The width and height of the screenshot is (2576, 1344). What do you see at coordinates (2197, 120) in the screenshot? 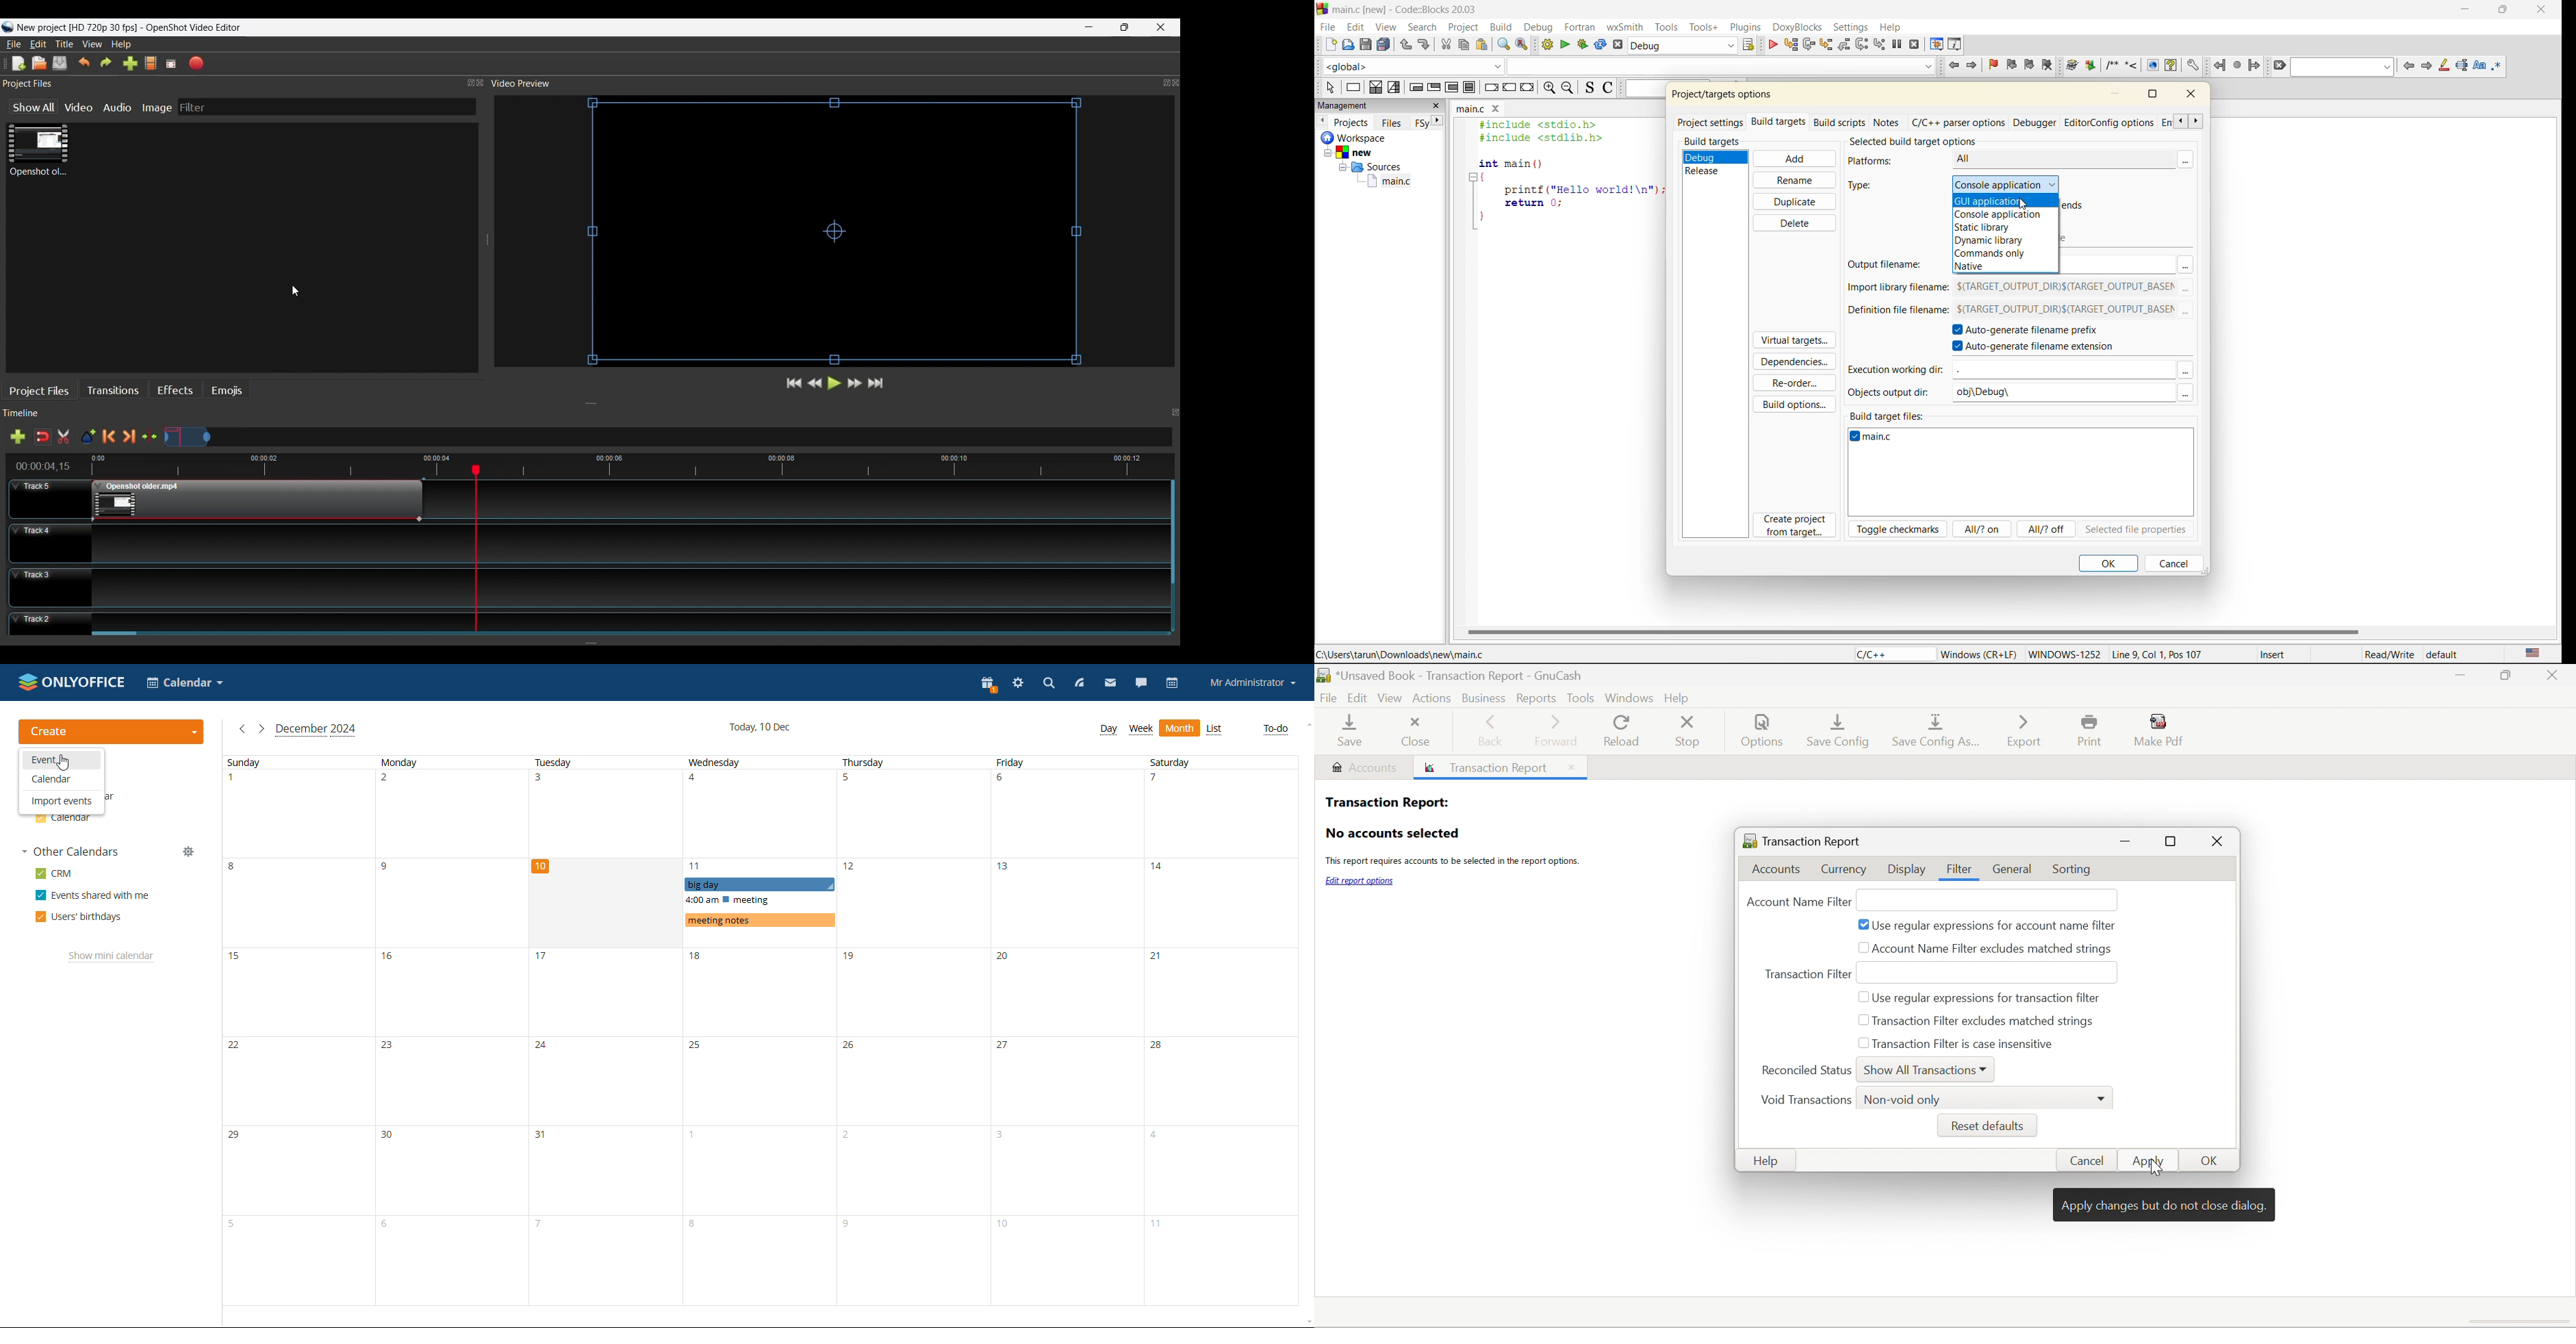
I see `scroll next` at bounding box center [2197, 120].